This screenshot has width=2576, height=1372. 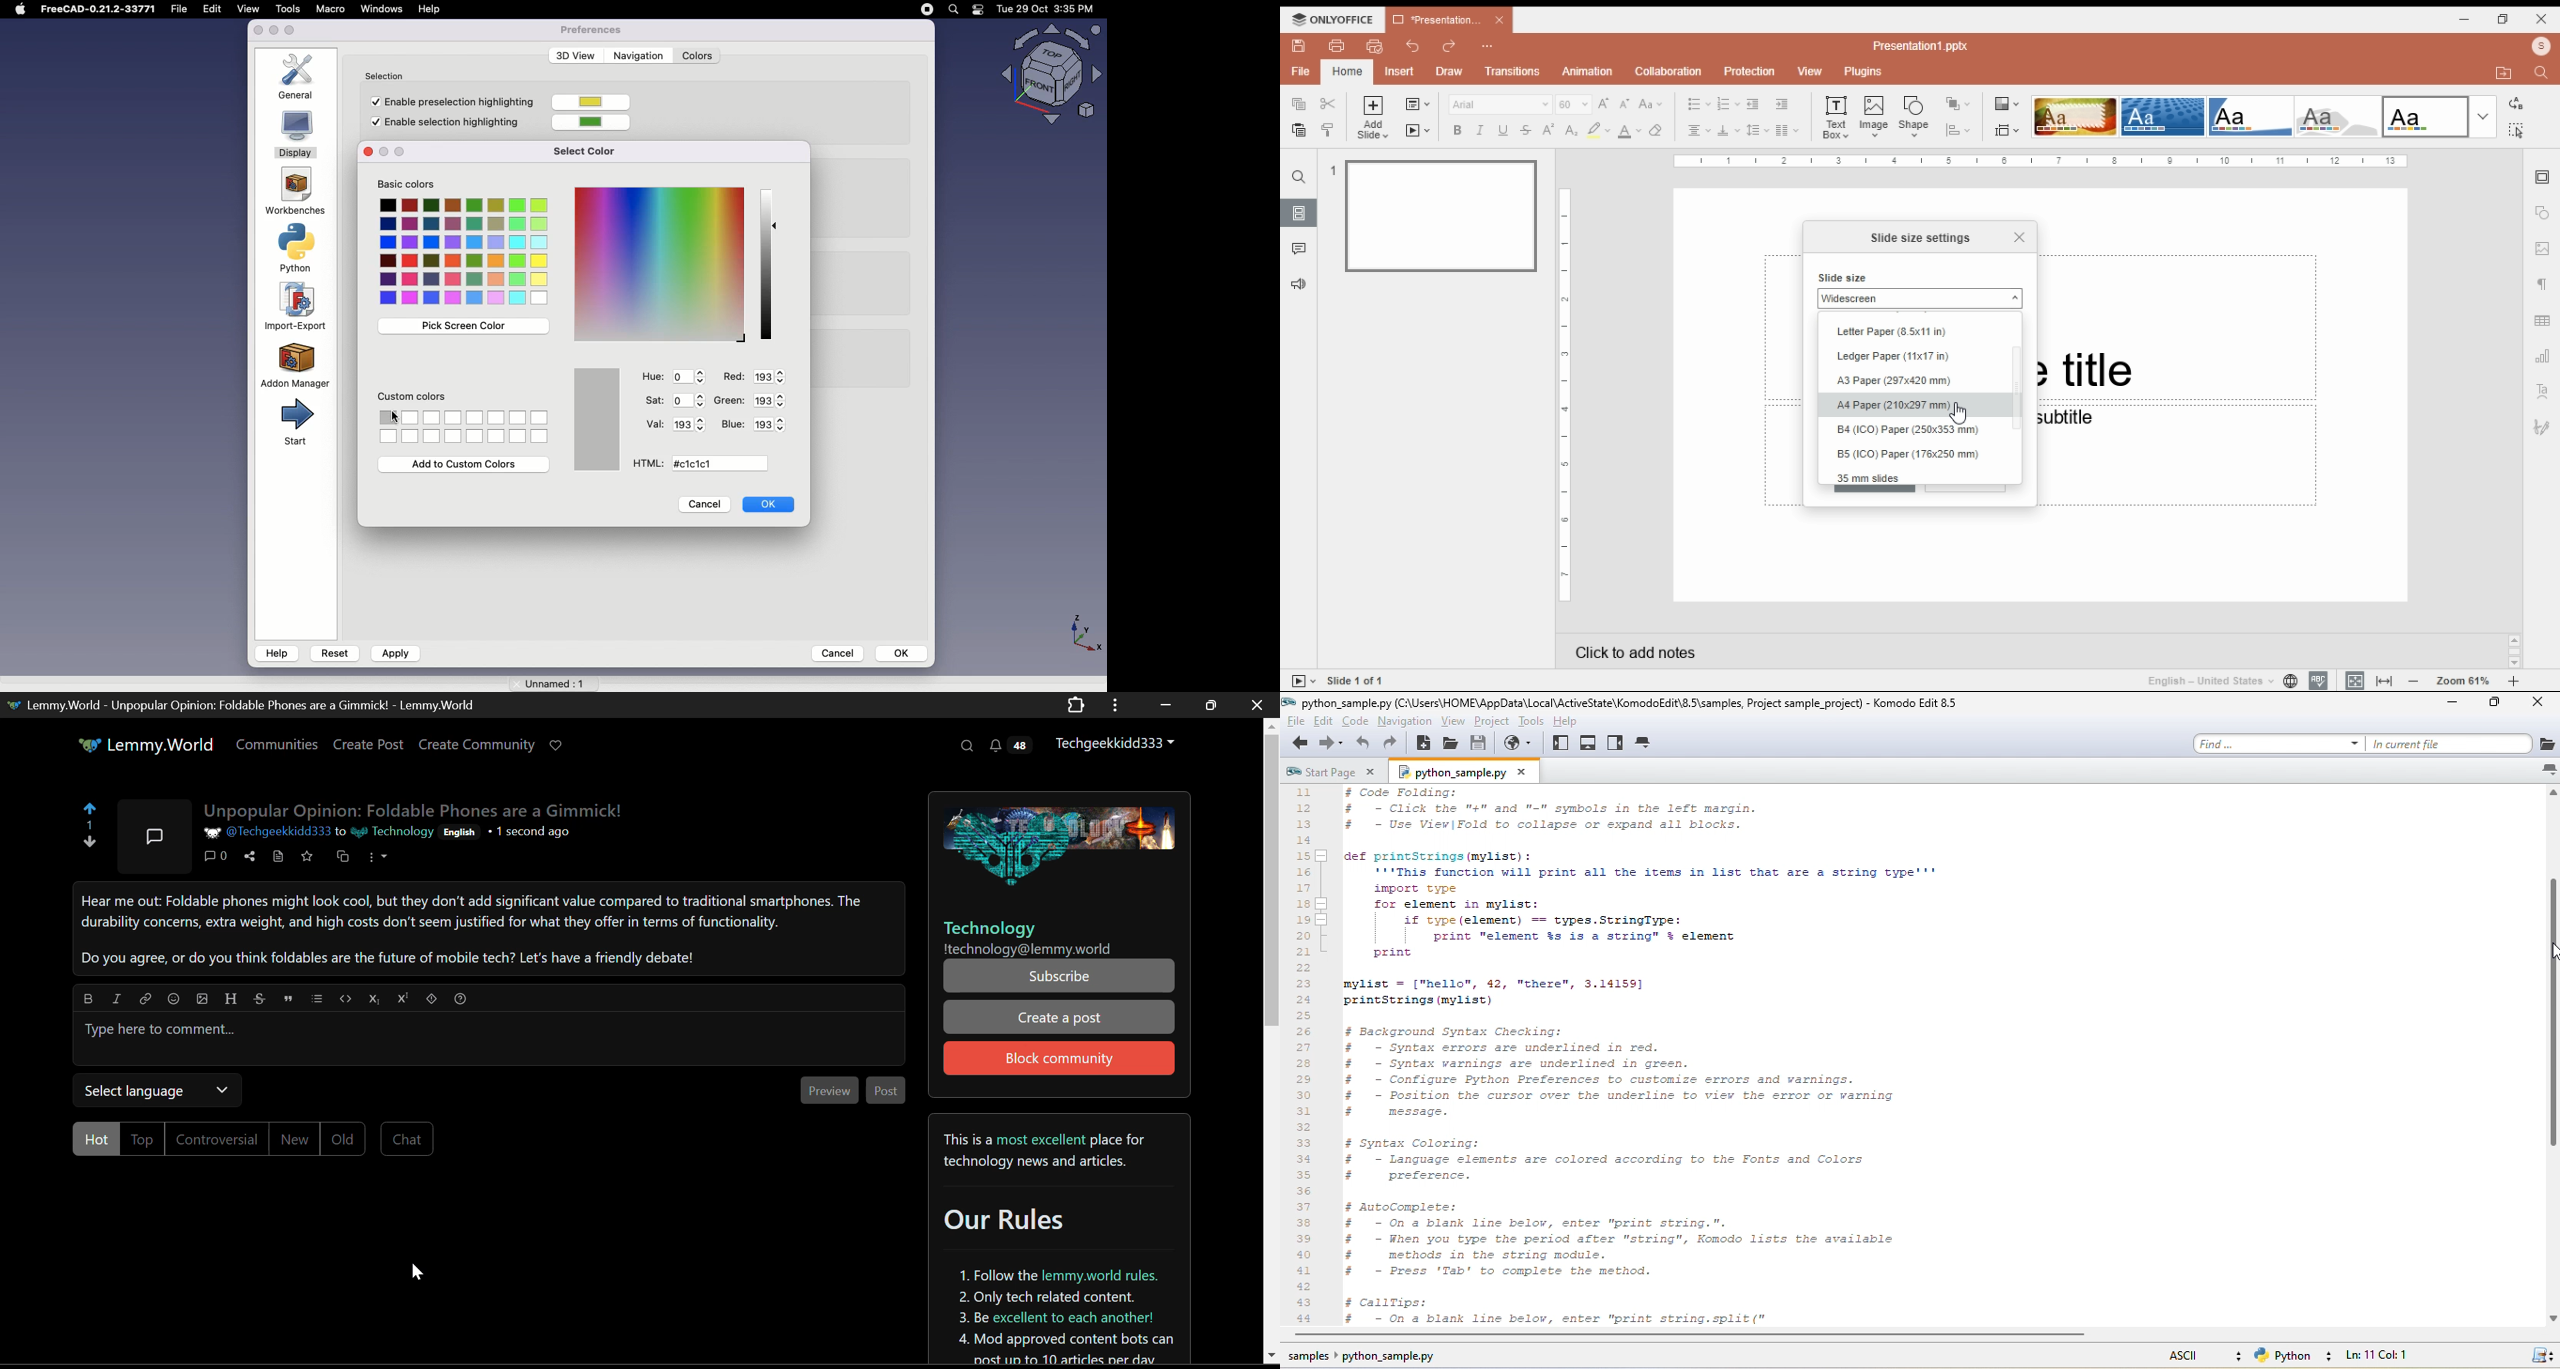 I want to click on spell check, so click(x=2318, y=680).